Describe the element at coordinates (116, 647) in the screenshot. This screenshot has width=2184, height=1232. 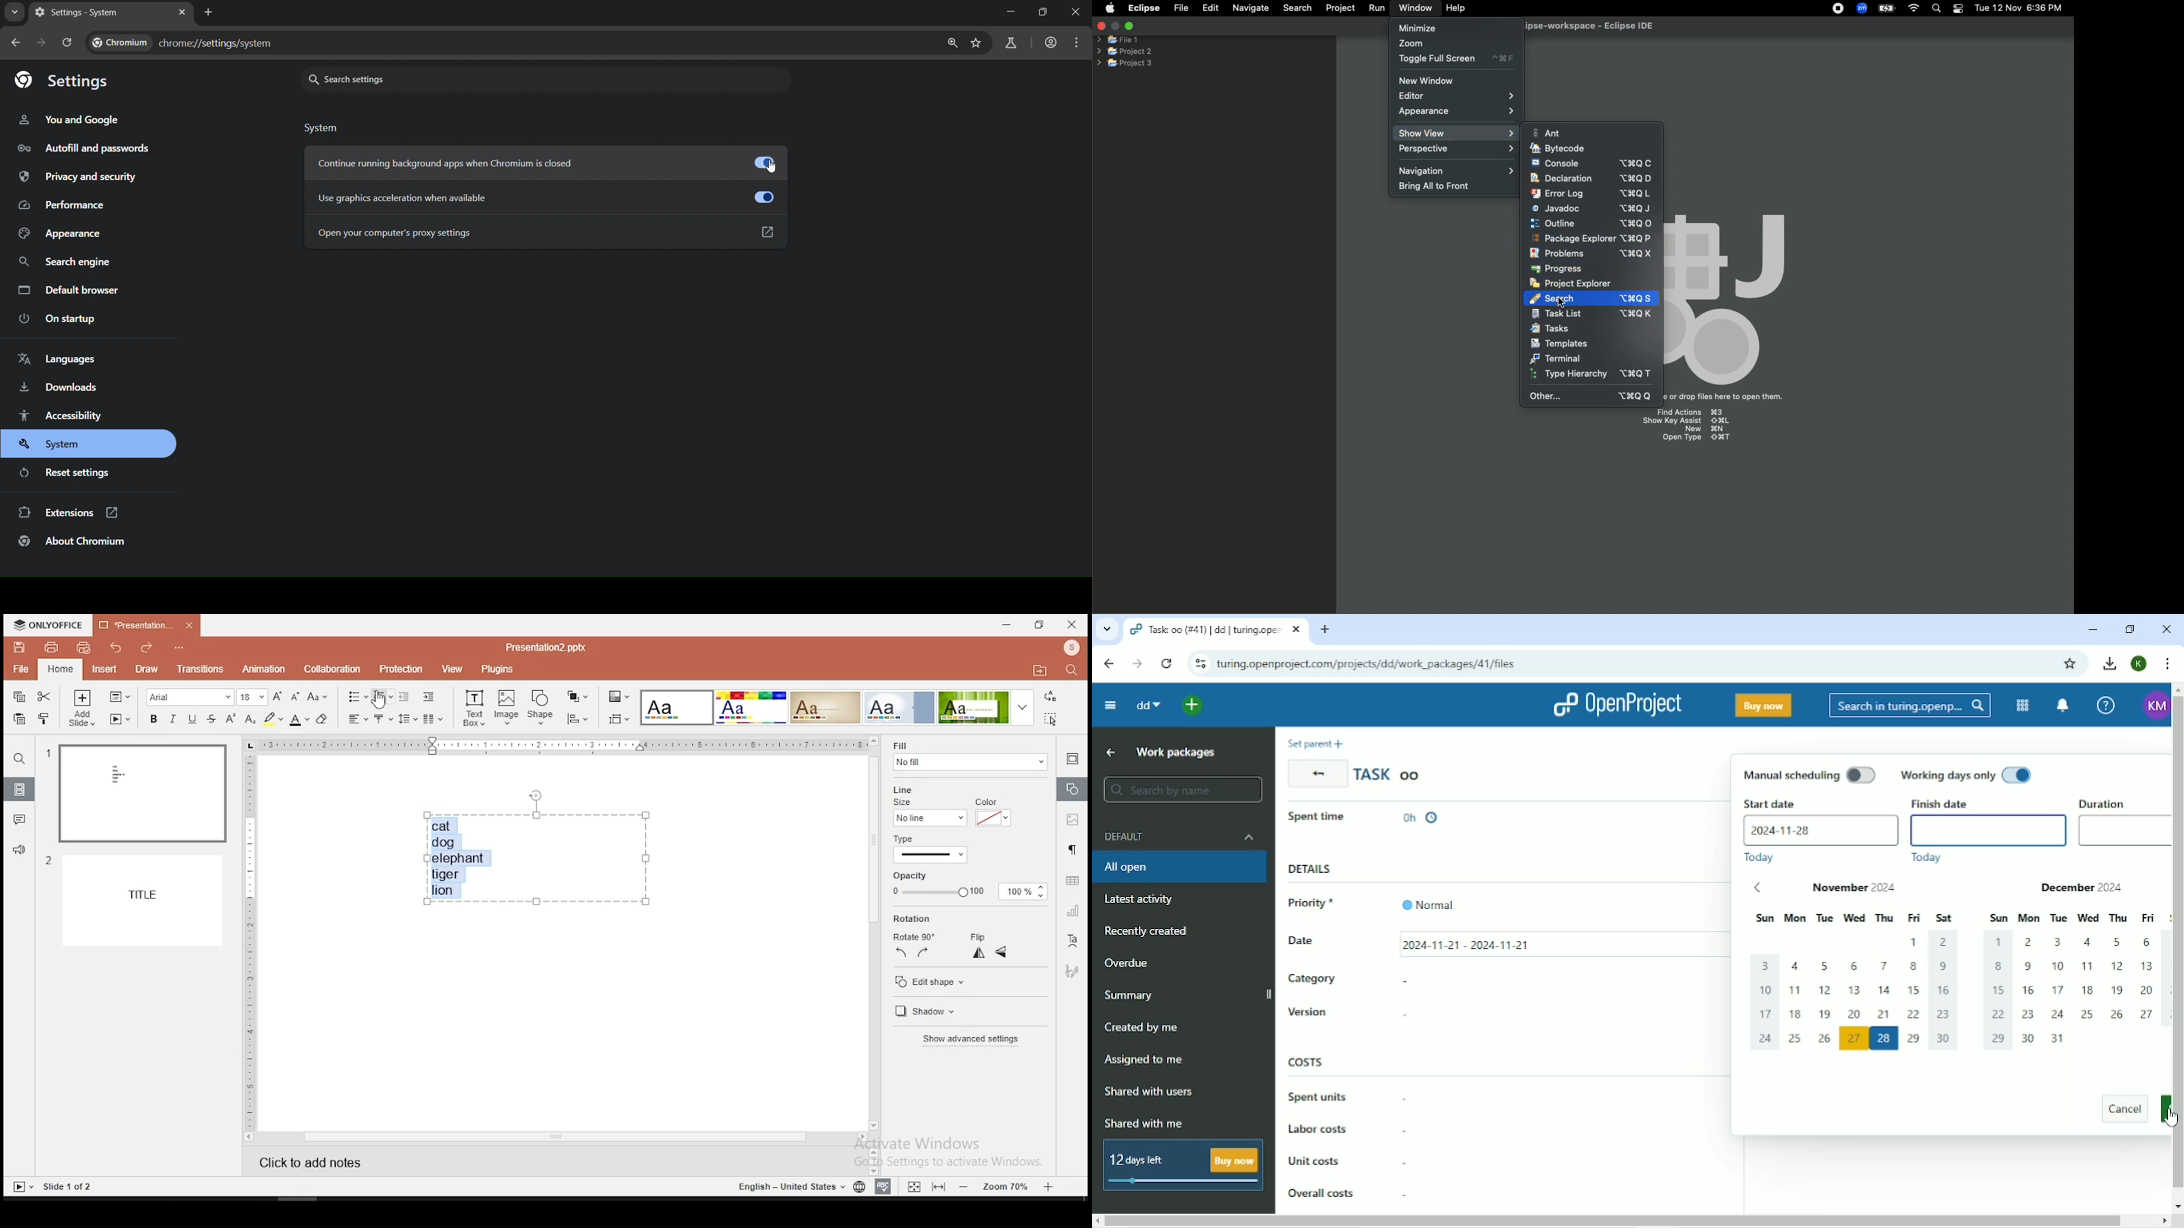
I see `undo` at that location.